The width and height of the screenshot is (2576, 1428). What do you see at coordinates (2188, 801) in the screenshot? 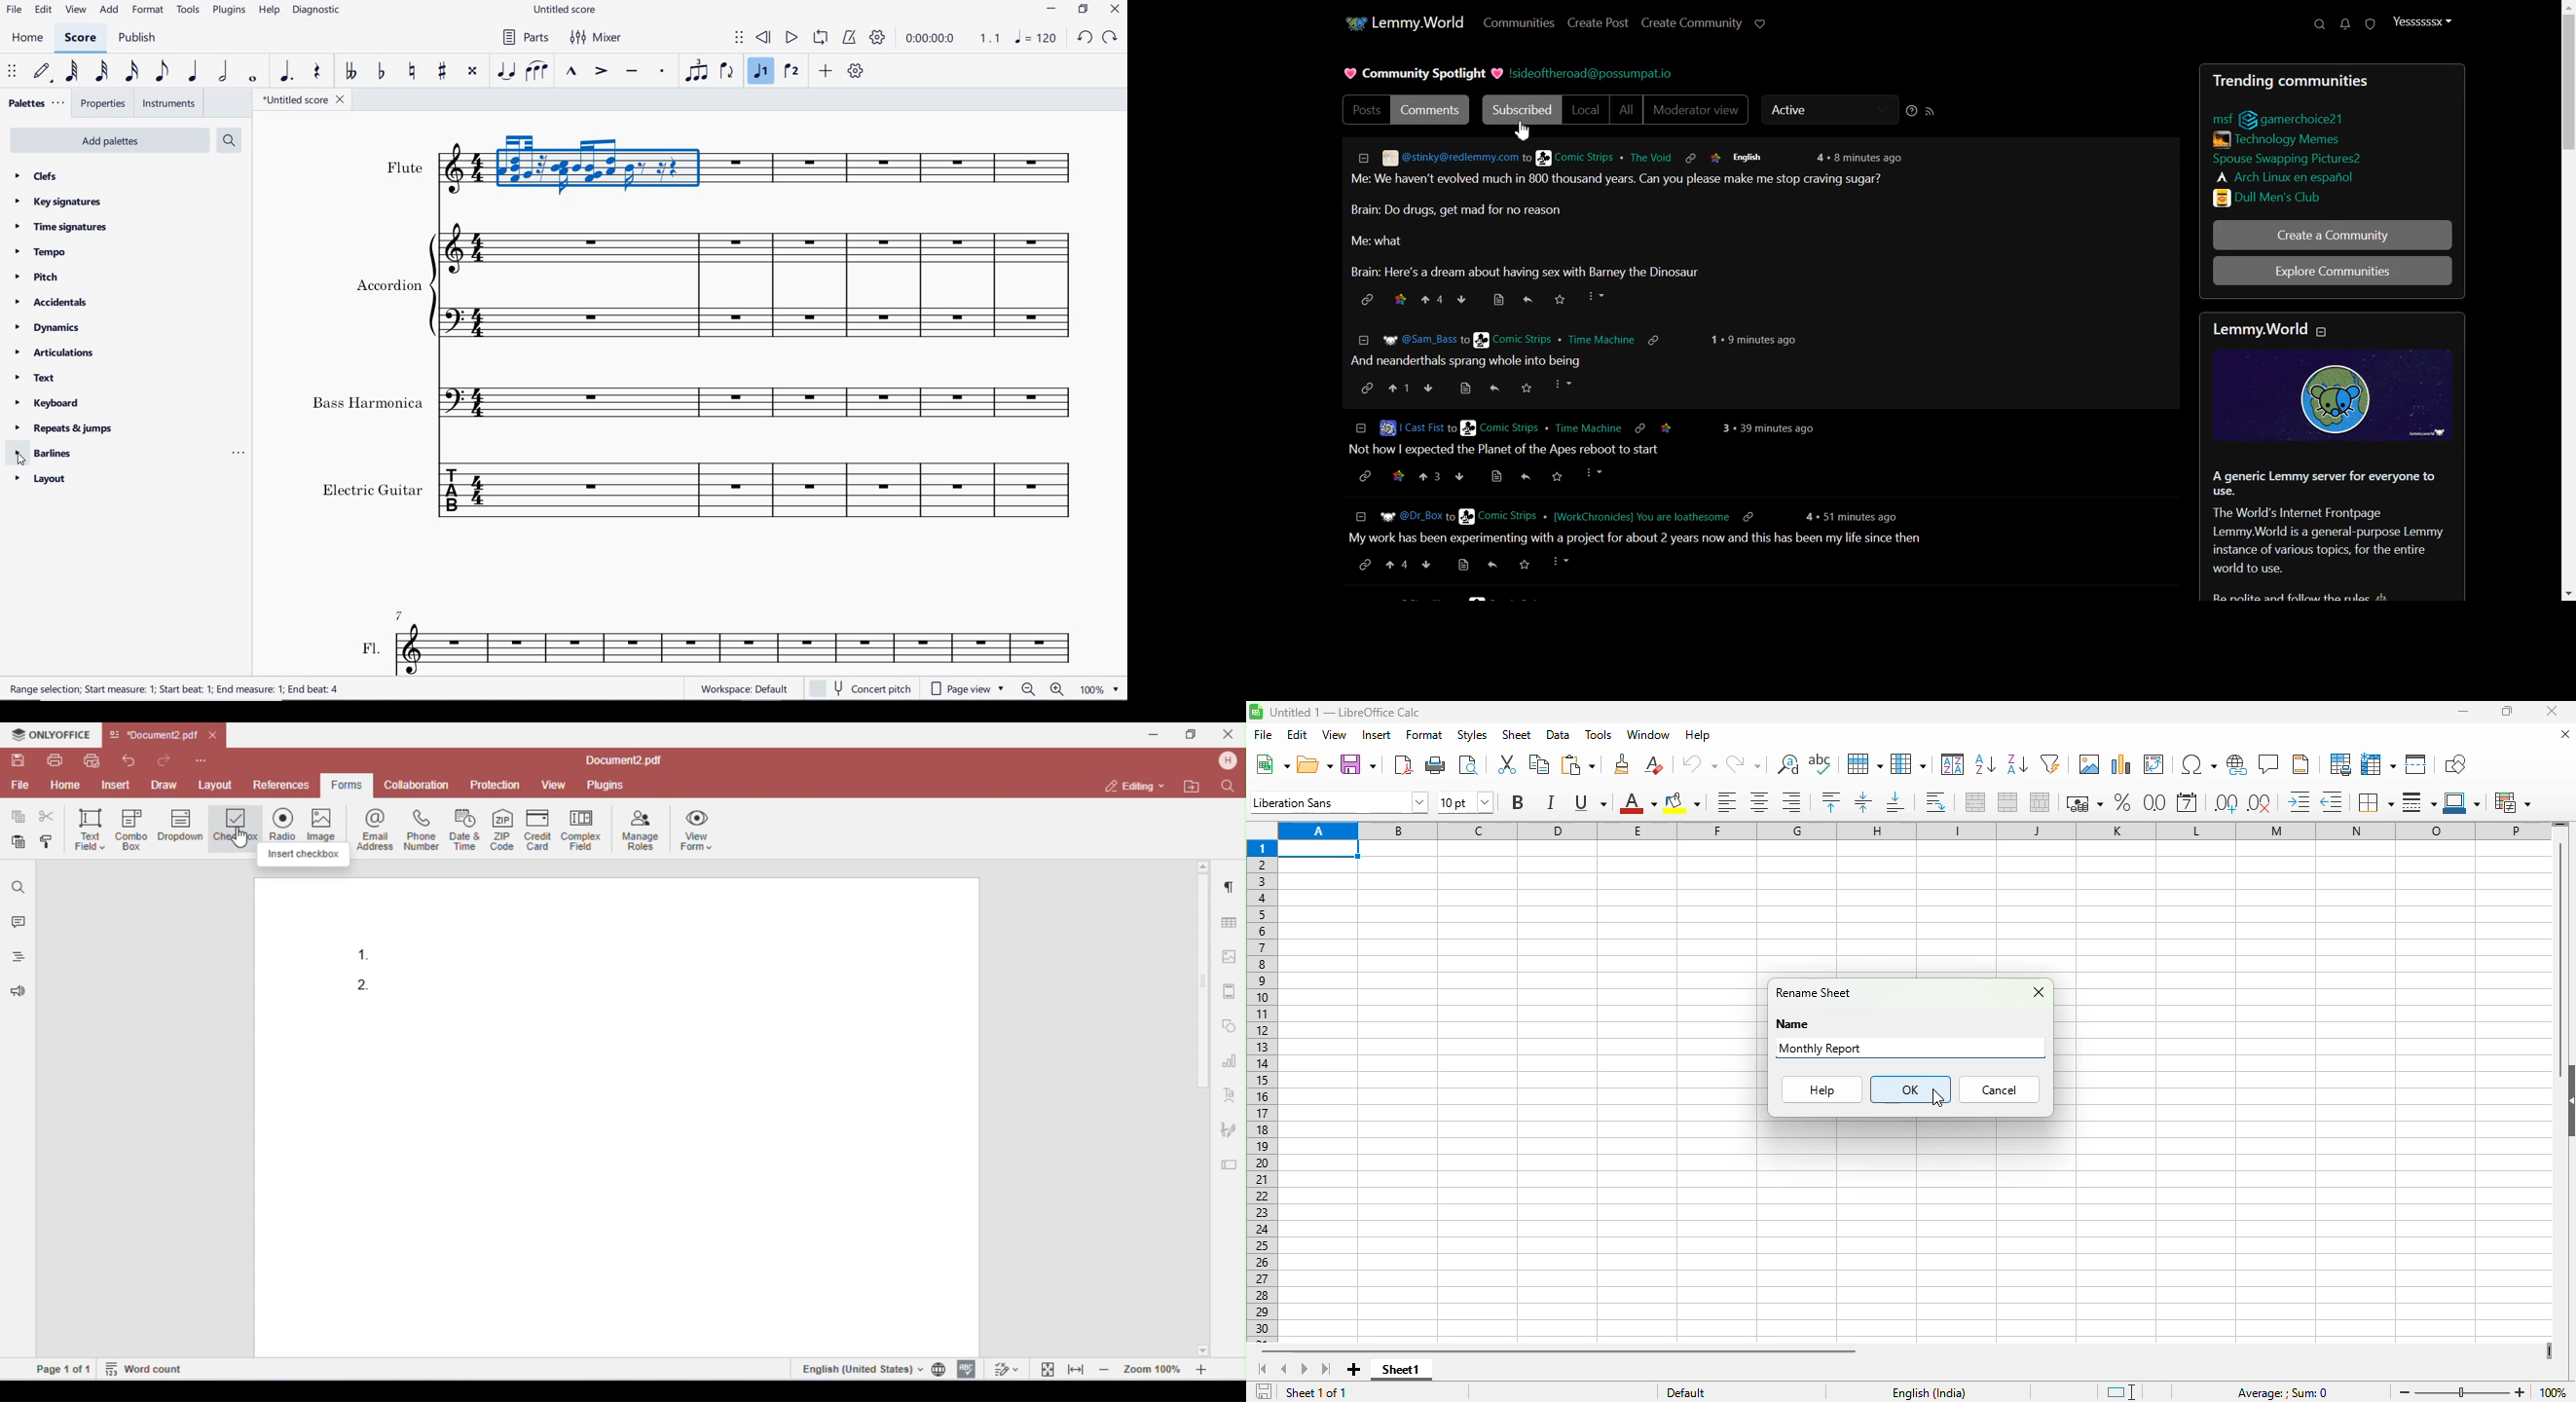
I see `format as date` at bounding box center [2188, 801].